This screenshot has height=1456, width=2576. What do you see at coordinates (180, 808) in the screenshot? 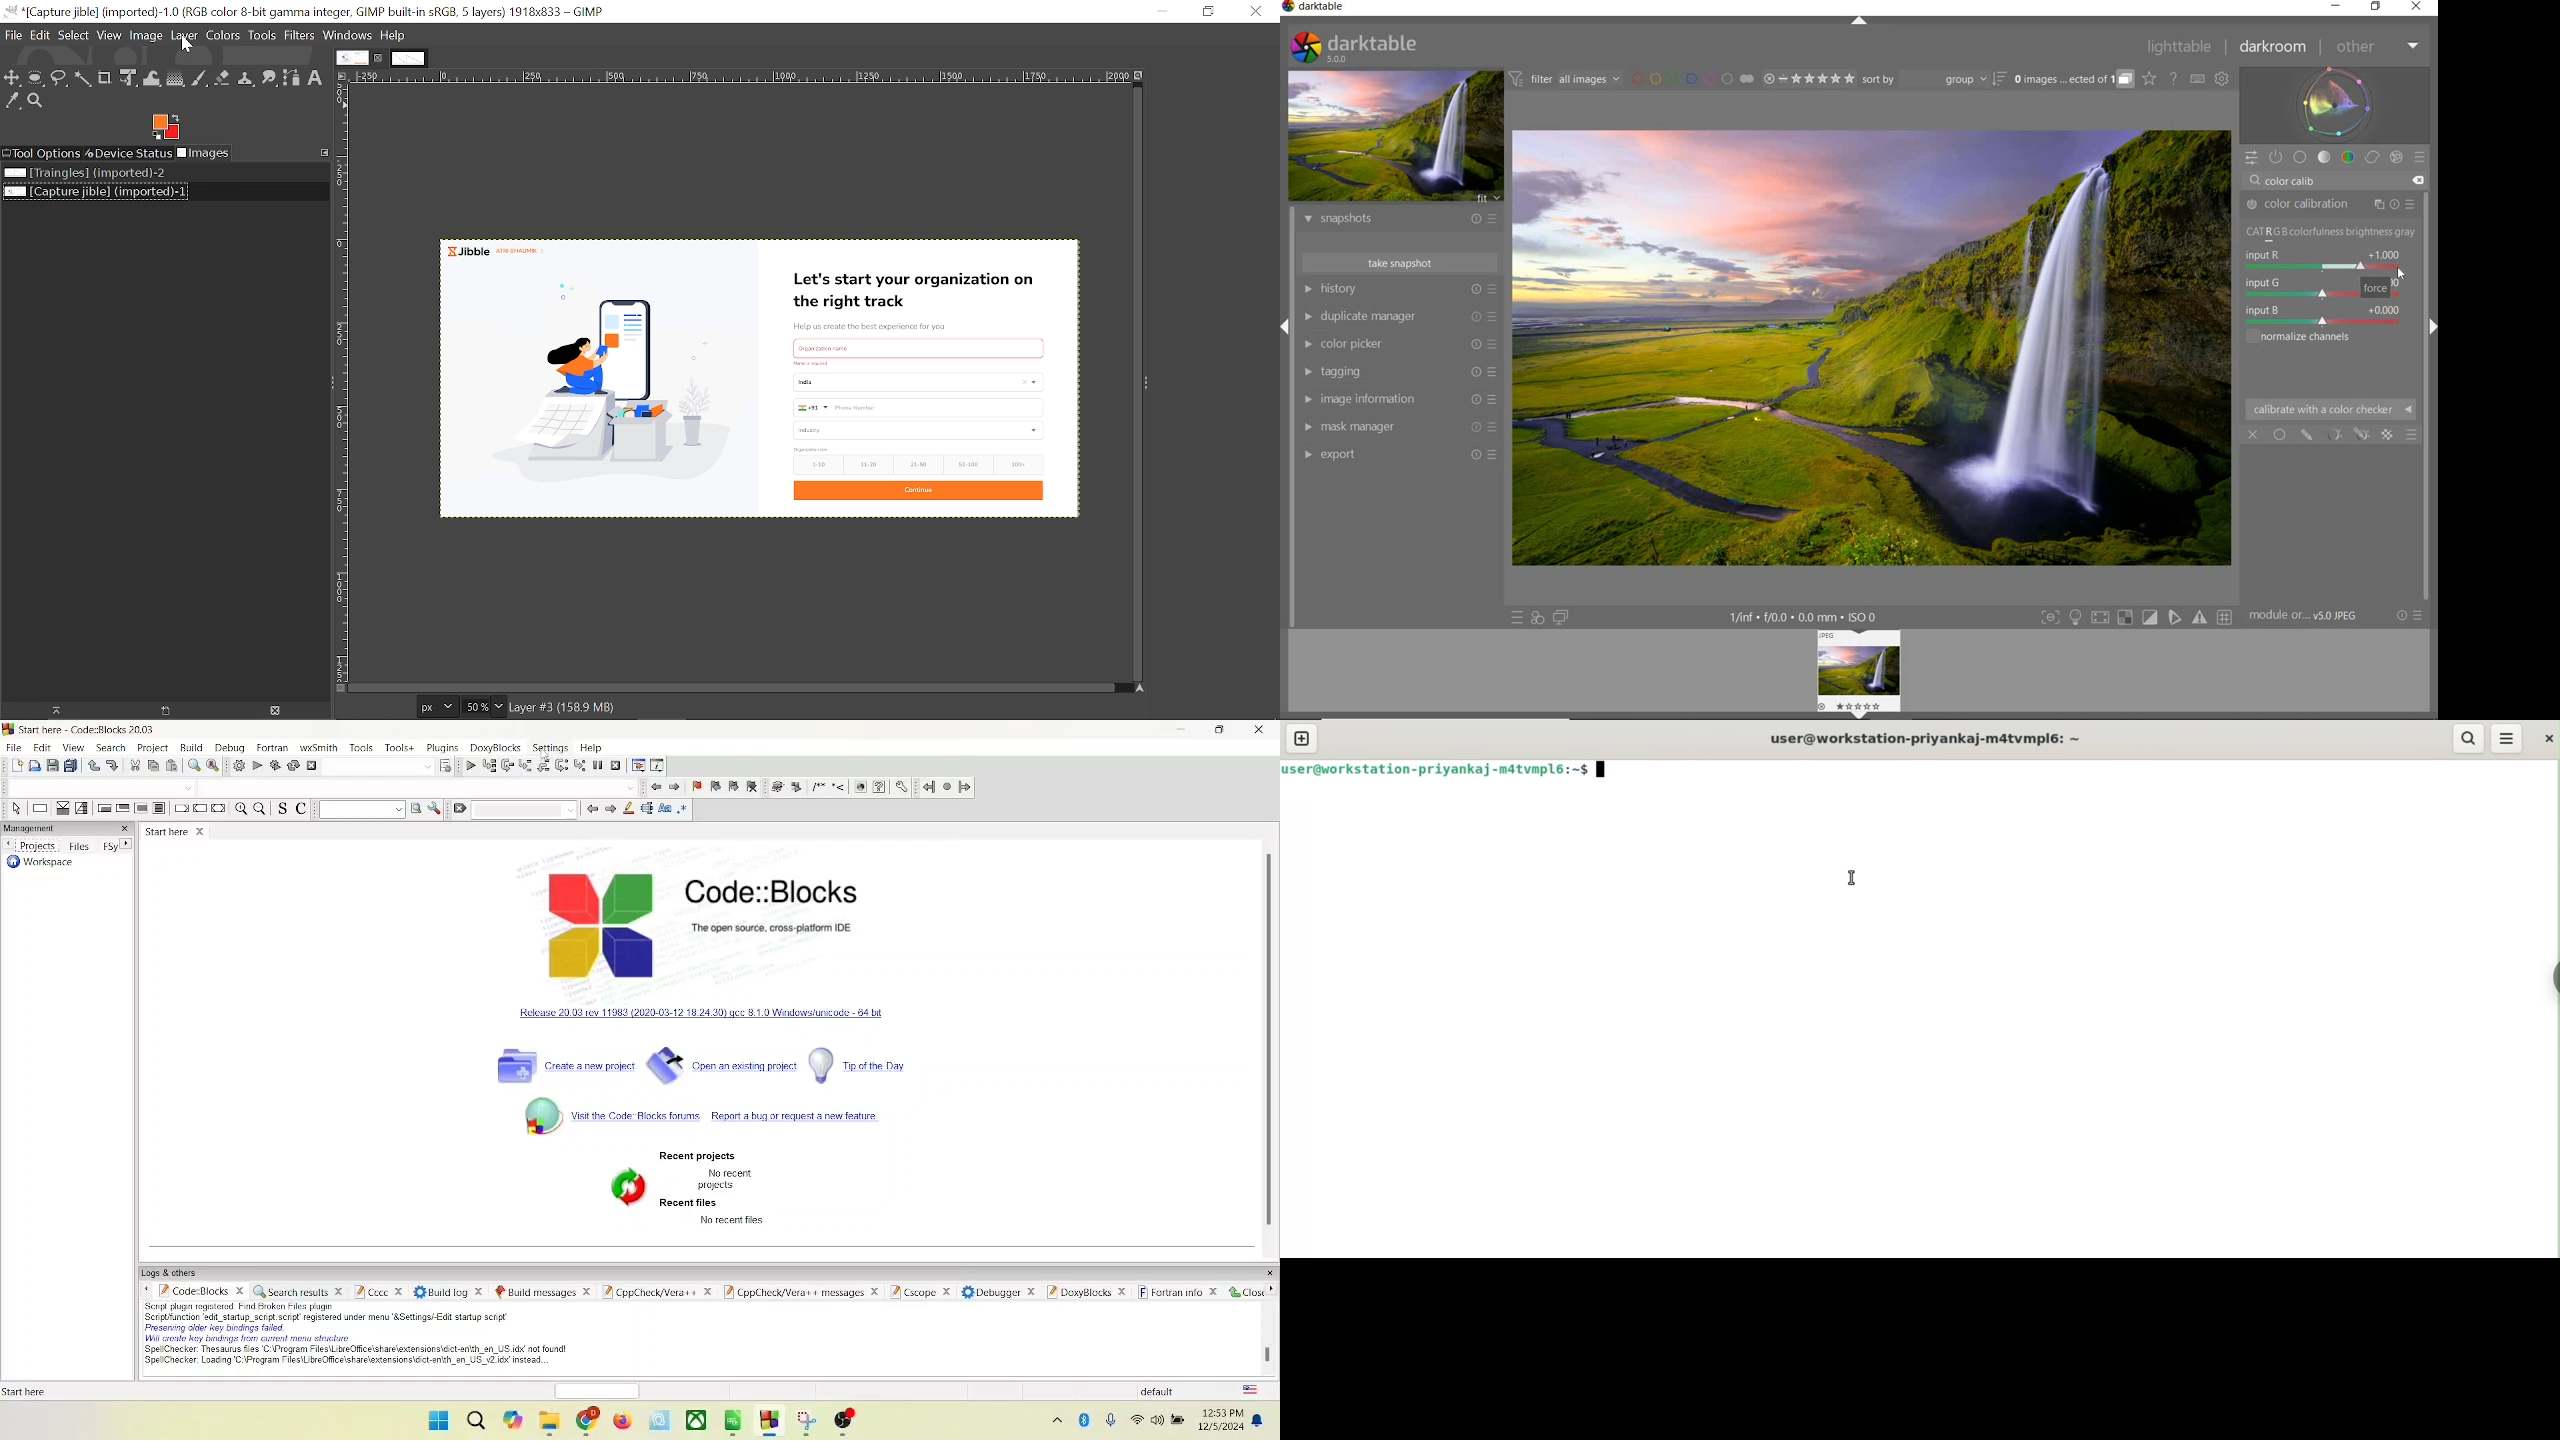
I see `break instruction` at bounding box center [180, 808].